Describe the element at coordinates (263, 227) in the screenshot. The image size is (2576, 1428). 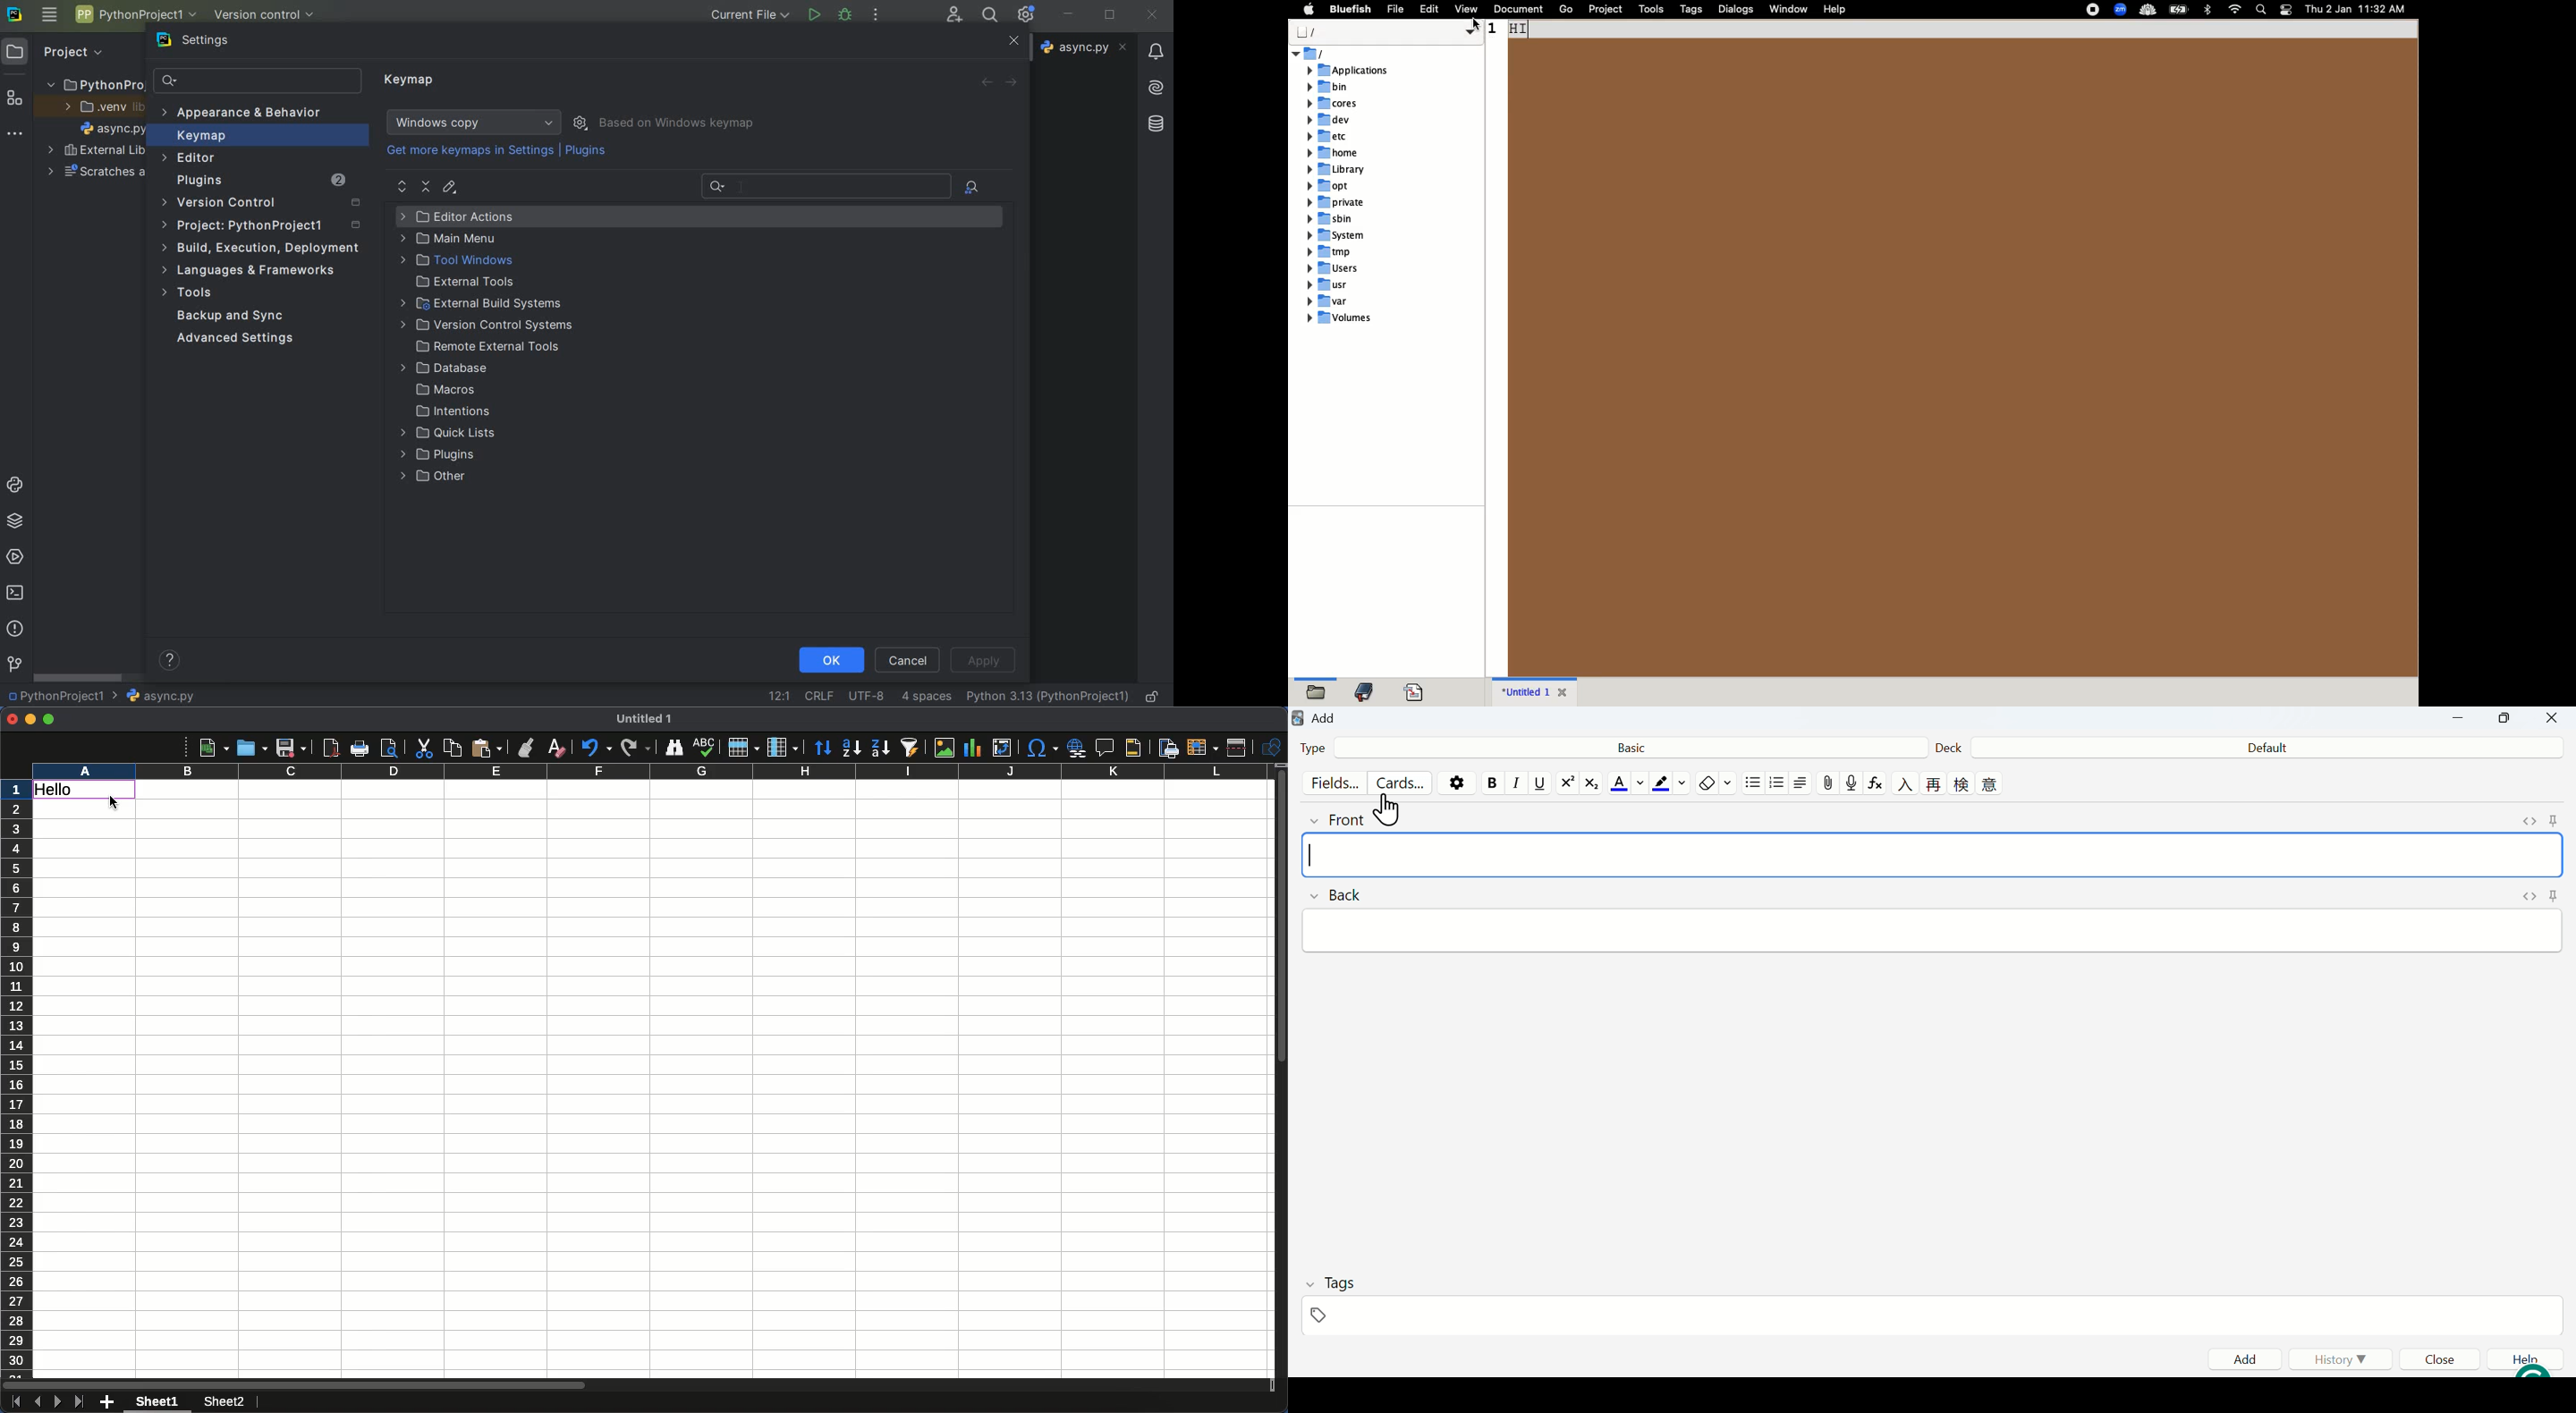
I see `project` at that location.